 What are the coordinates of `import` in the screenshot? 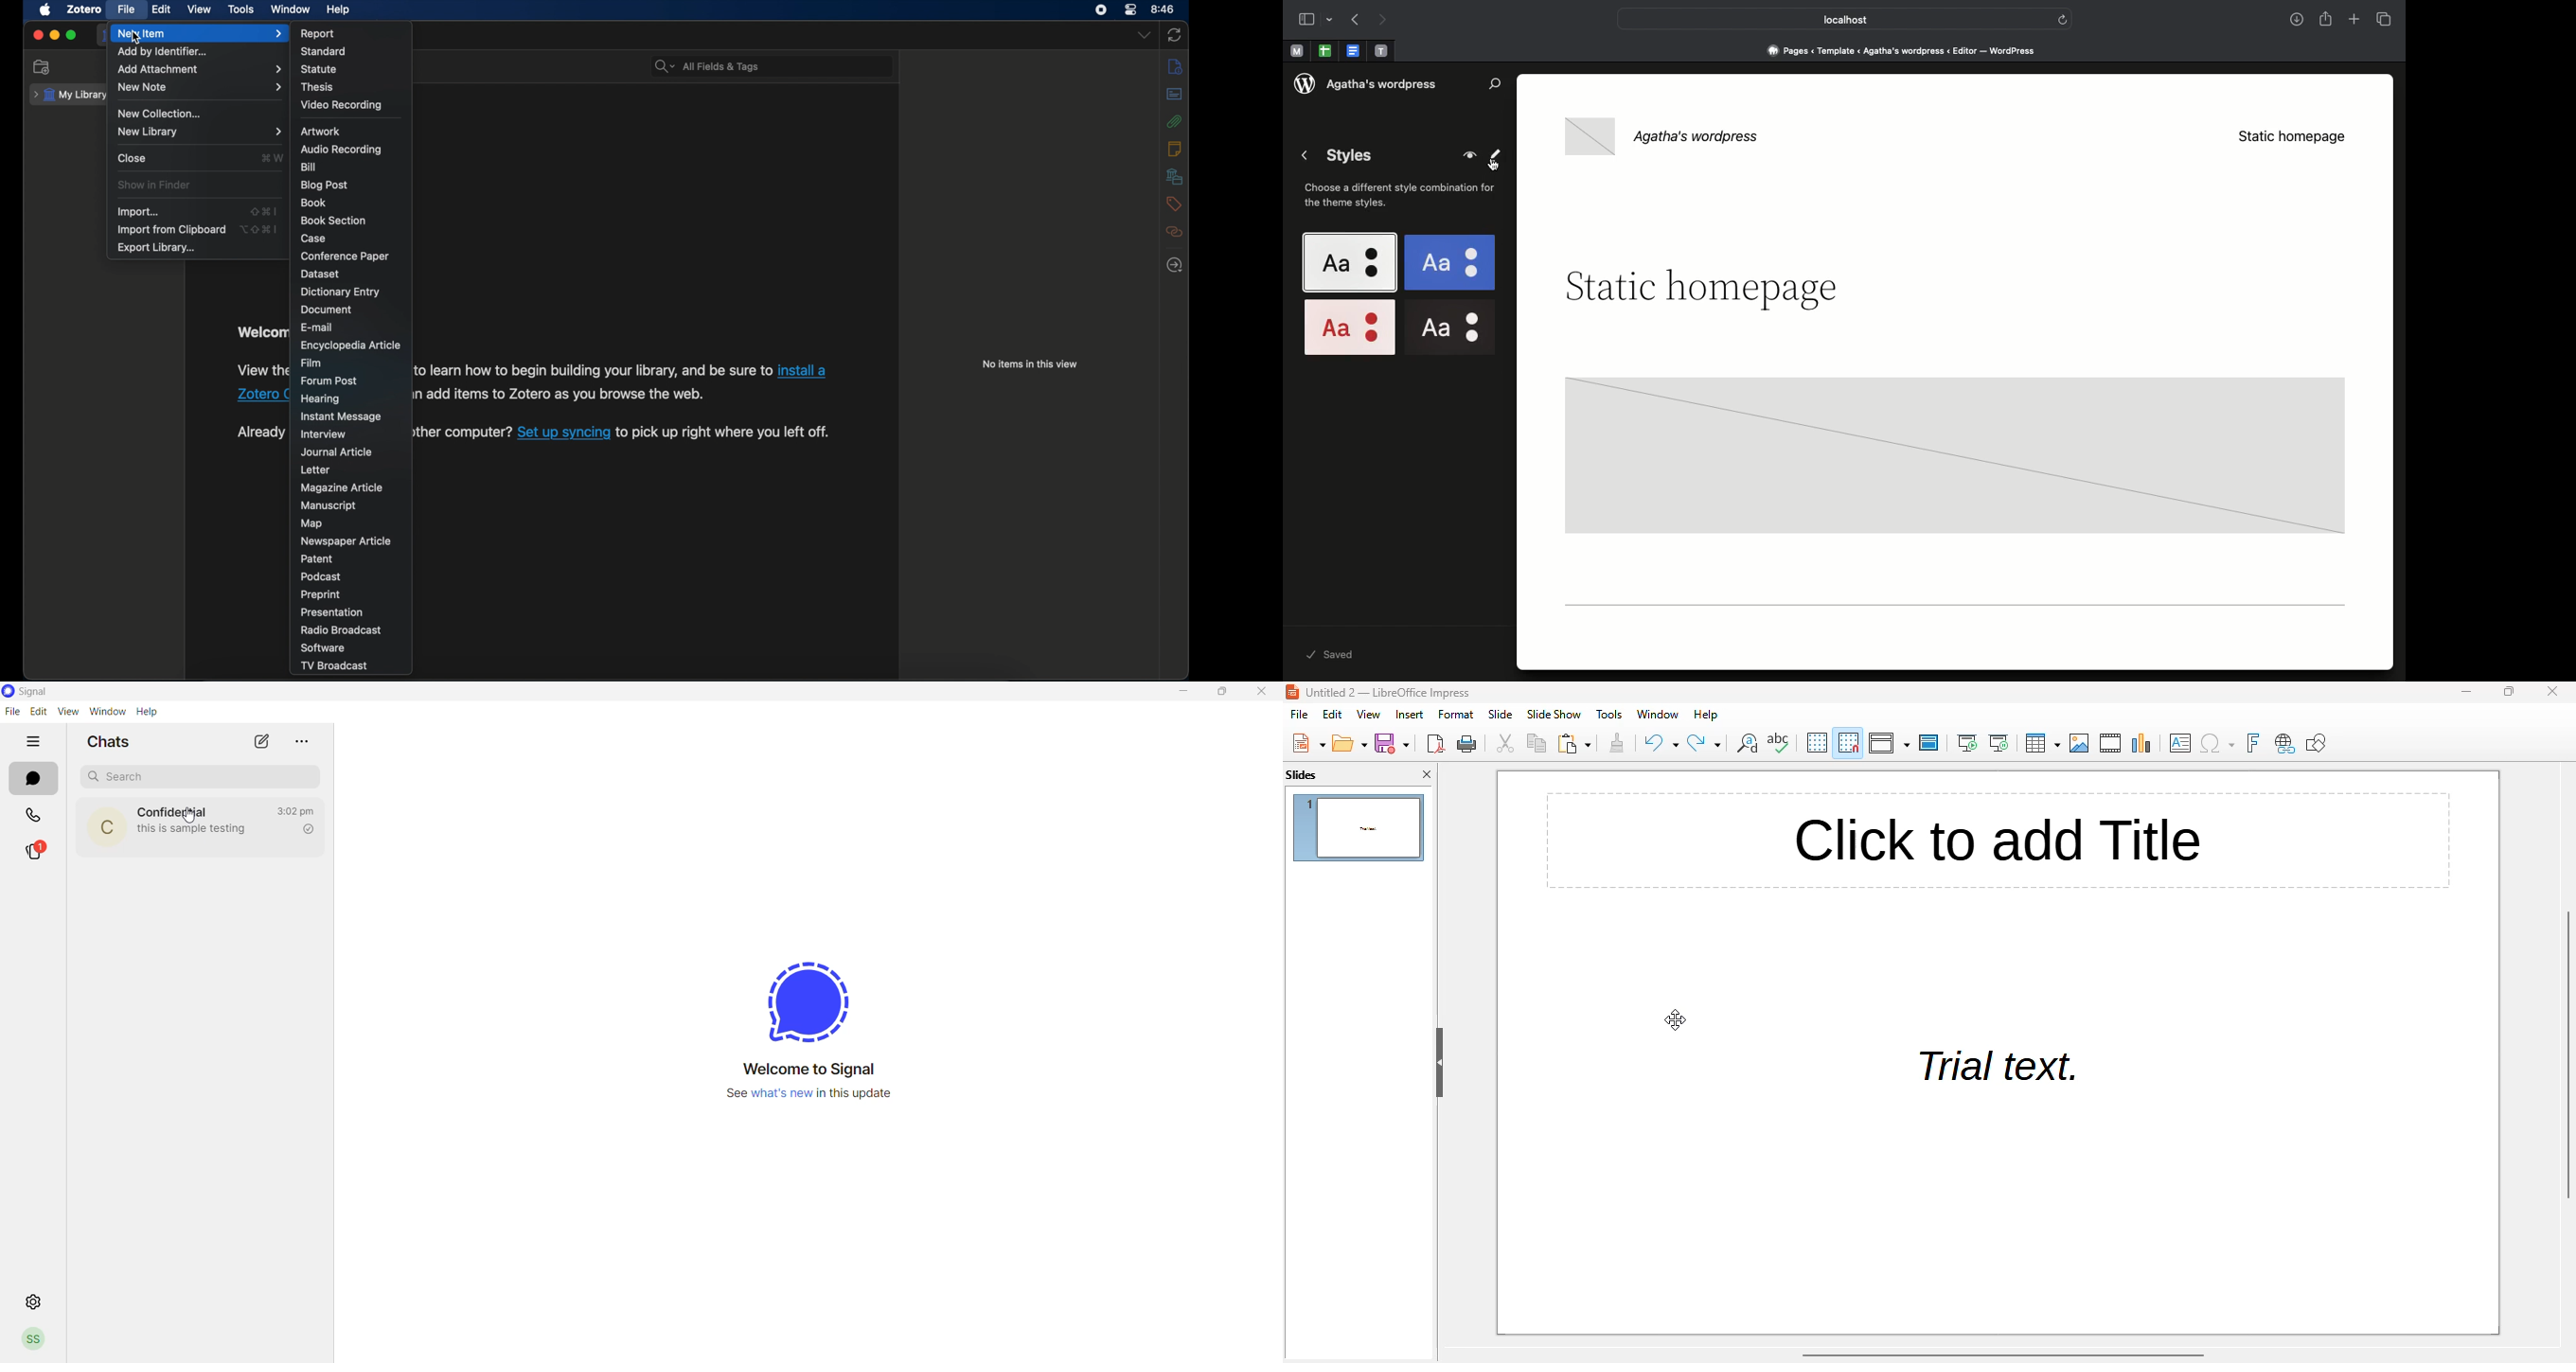 It's located at (137, 211).